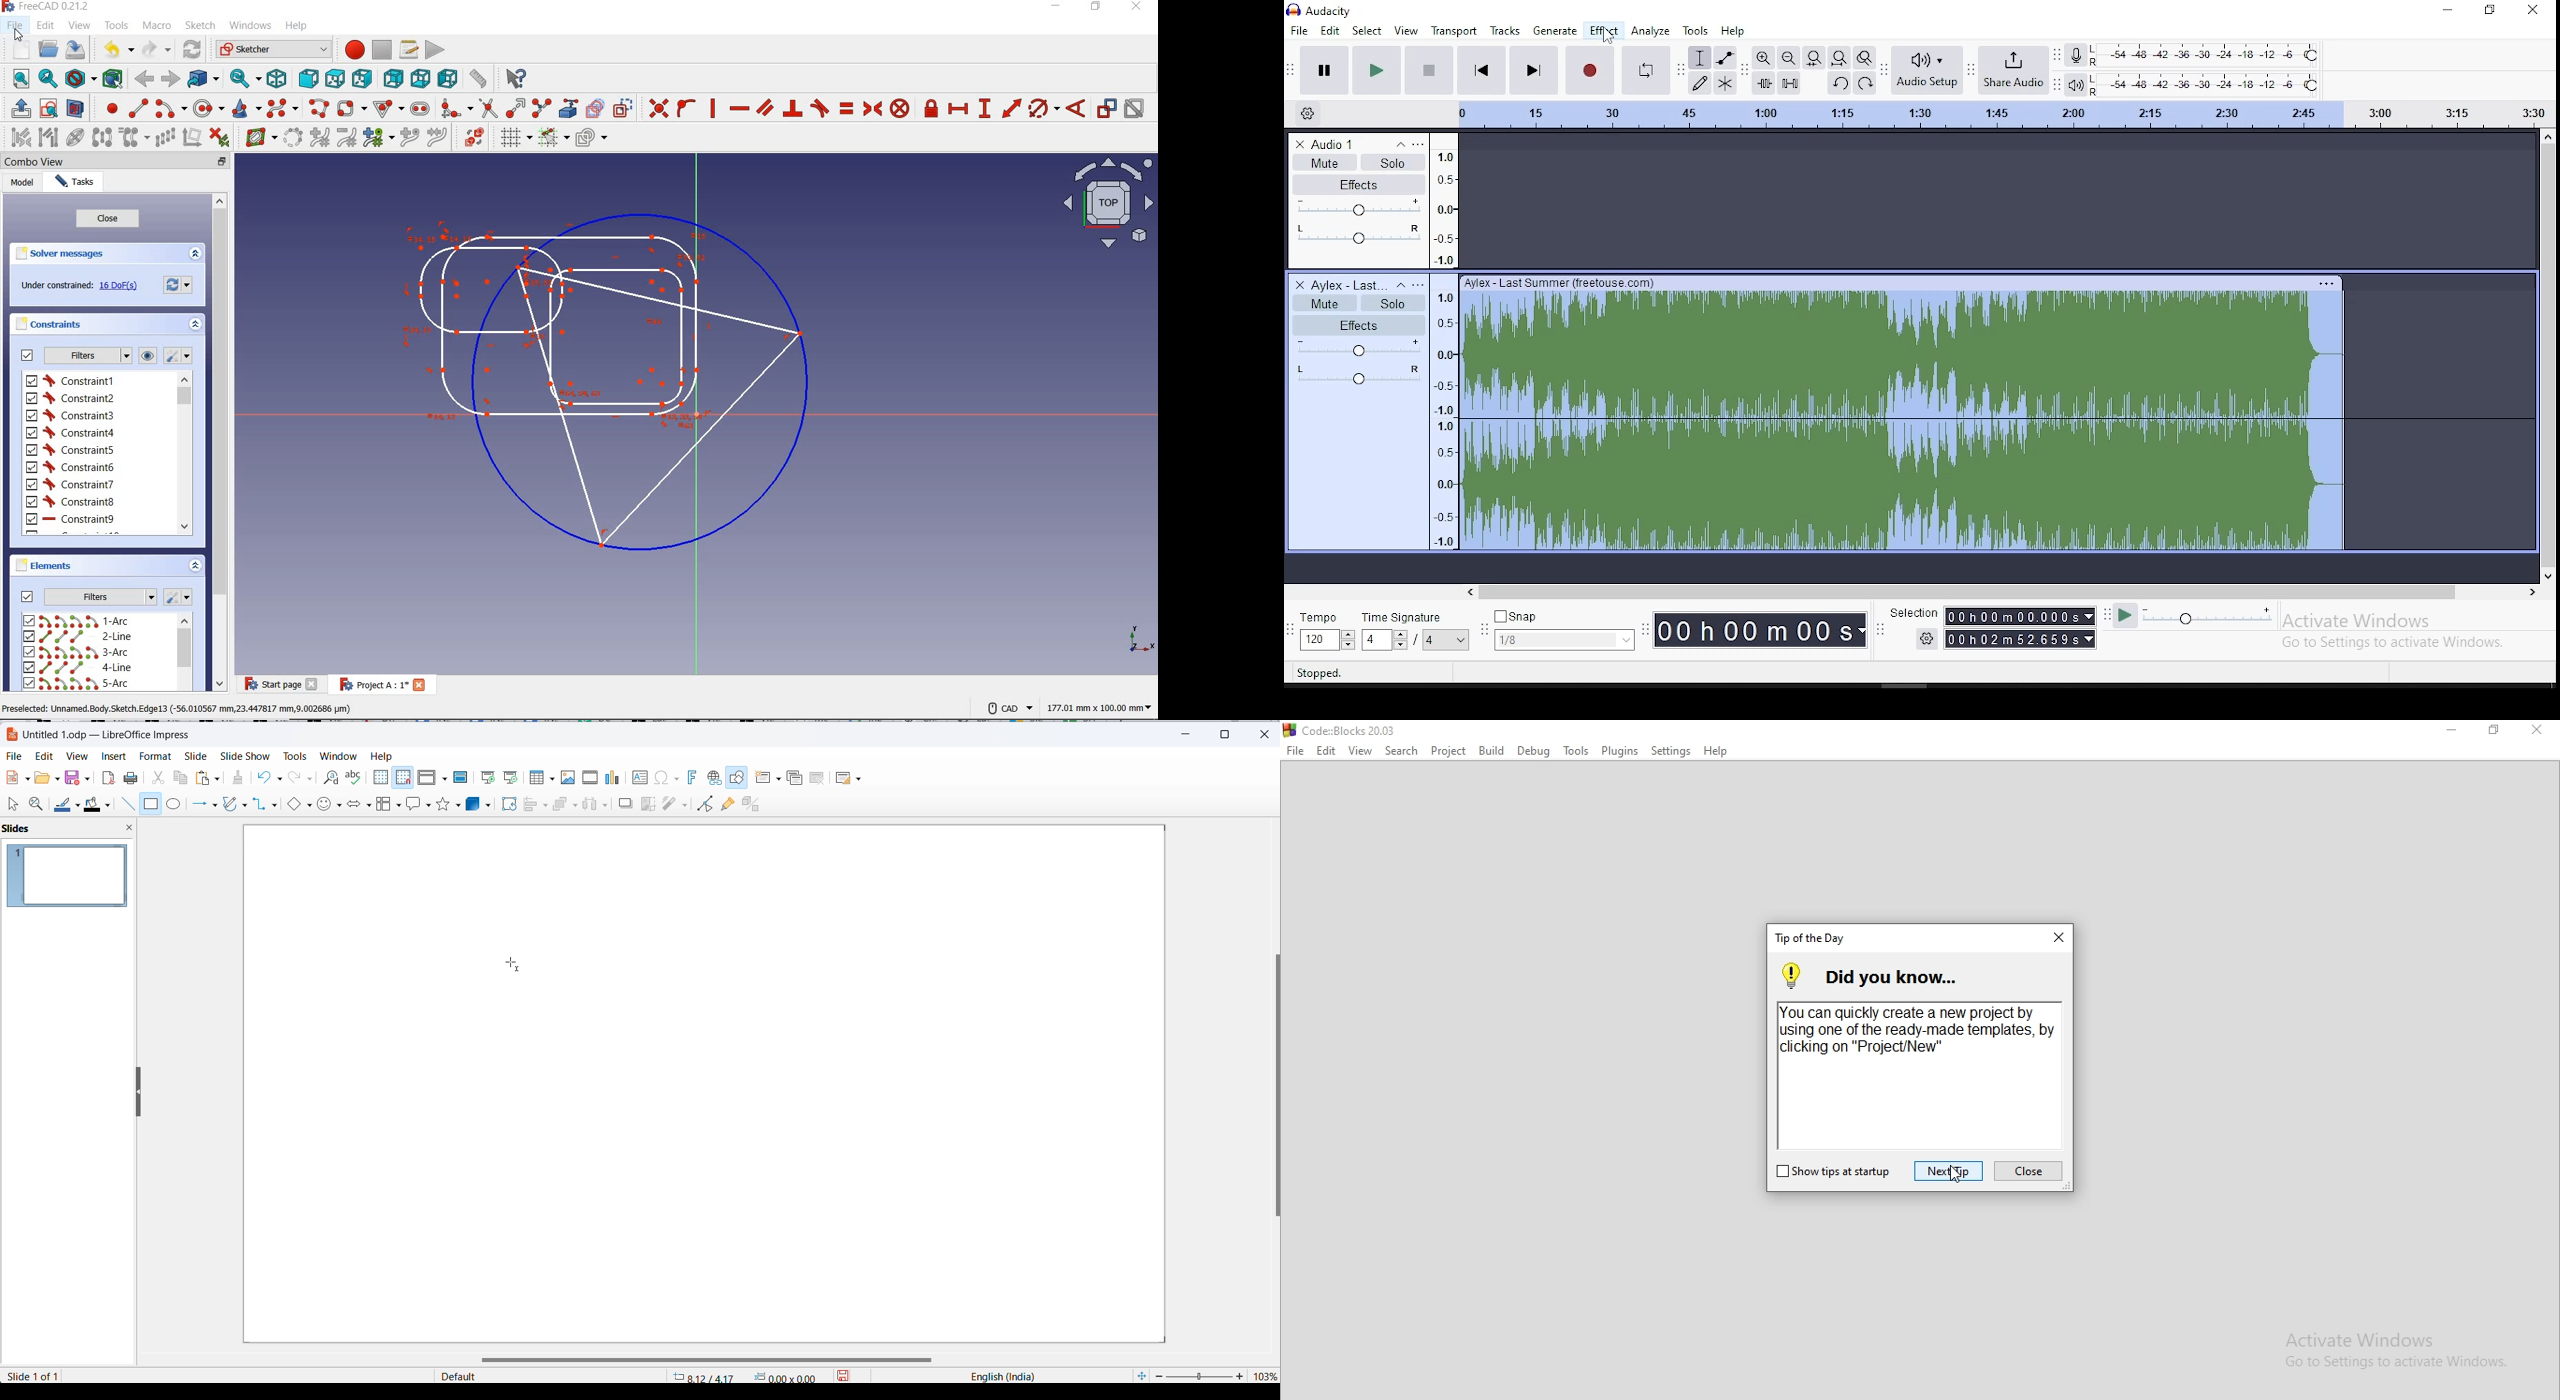  I want to click on scrollbar, so click(185, 453).